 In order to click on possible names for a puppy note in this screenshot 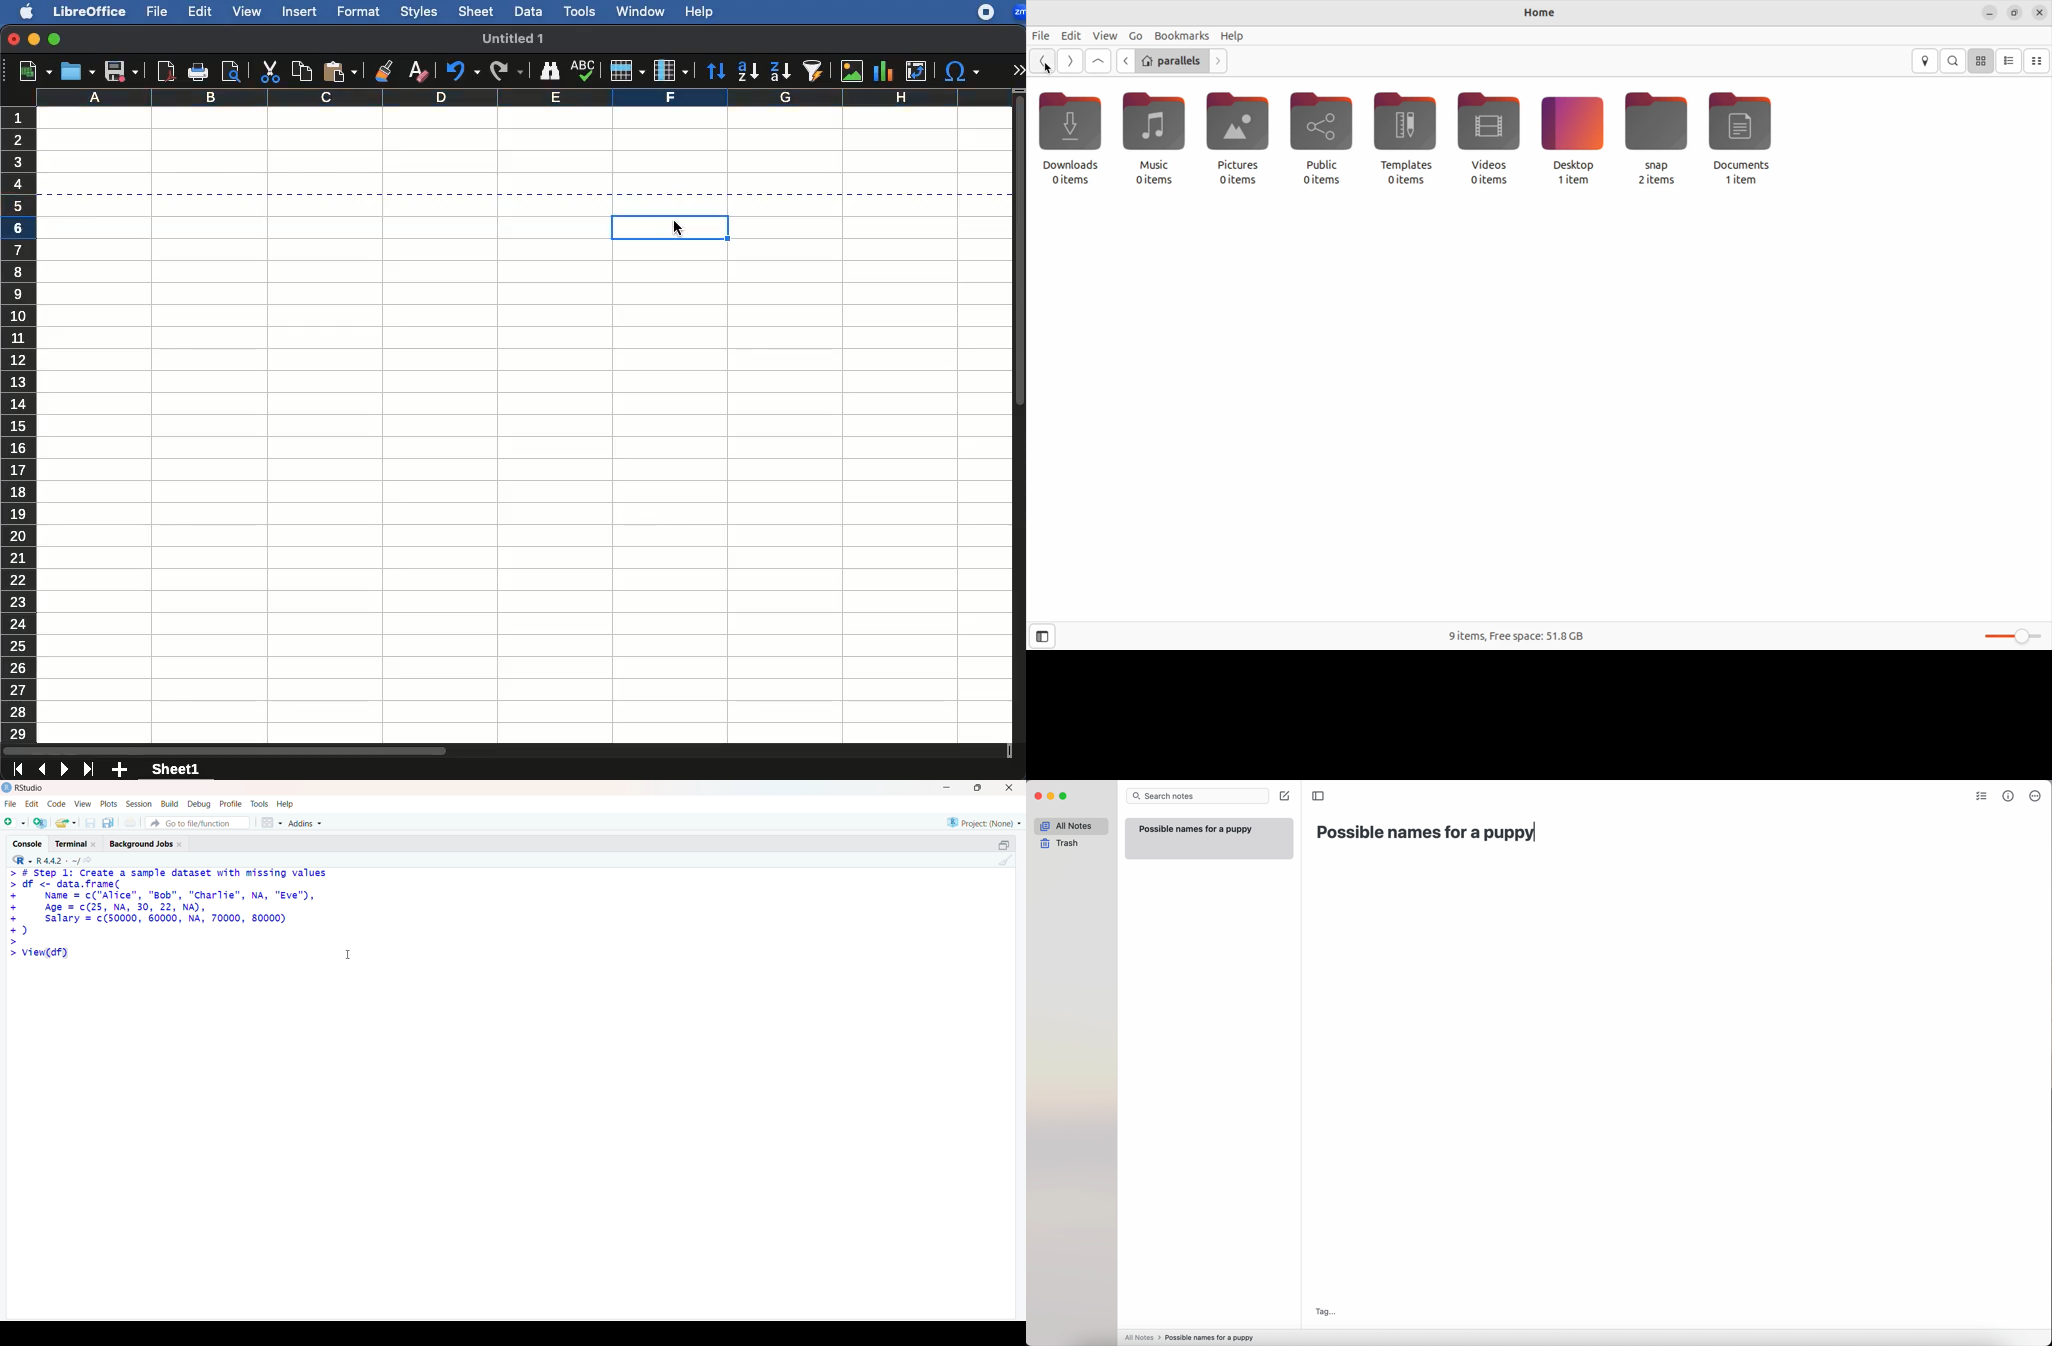, I will do `click(1208, 838)`.